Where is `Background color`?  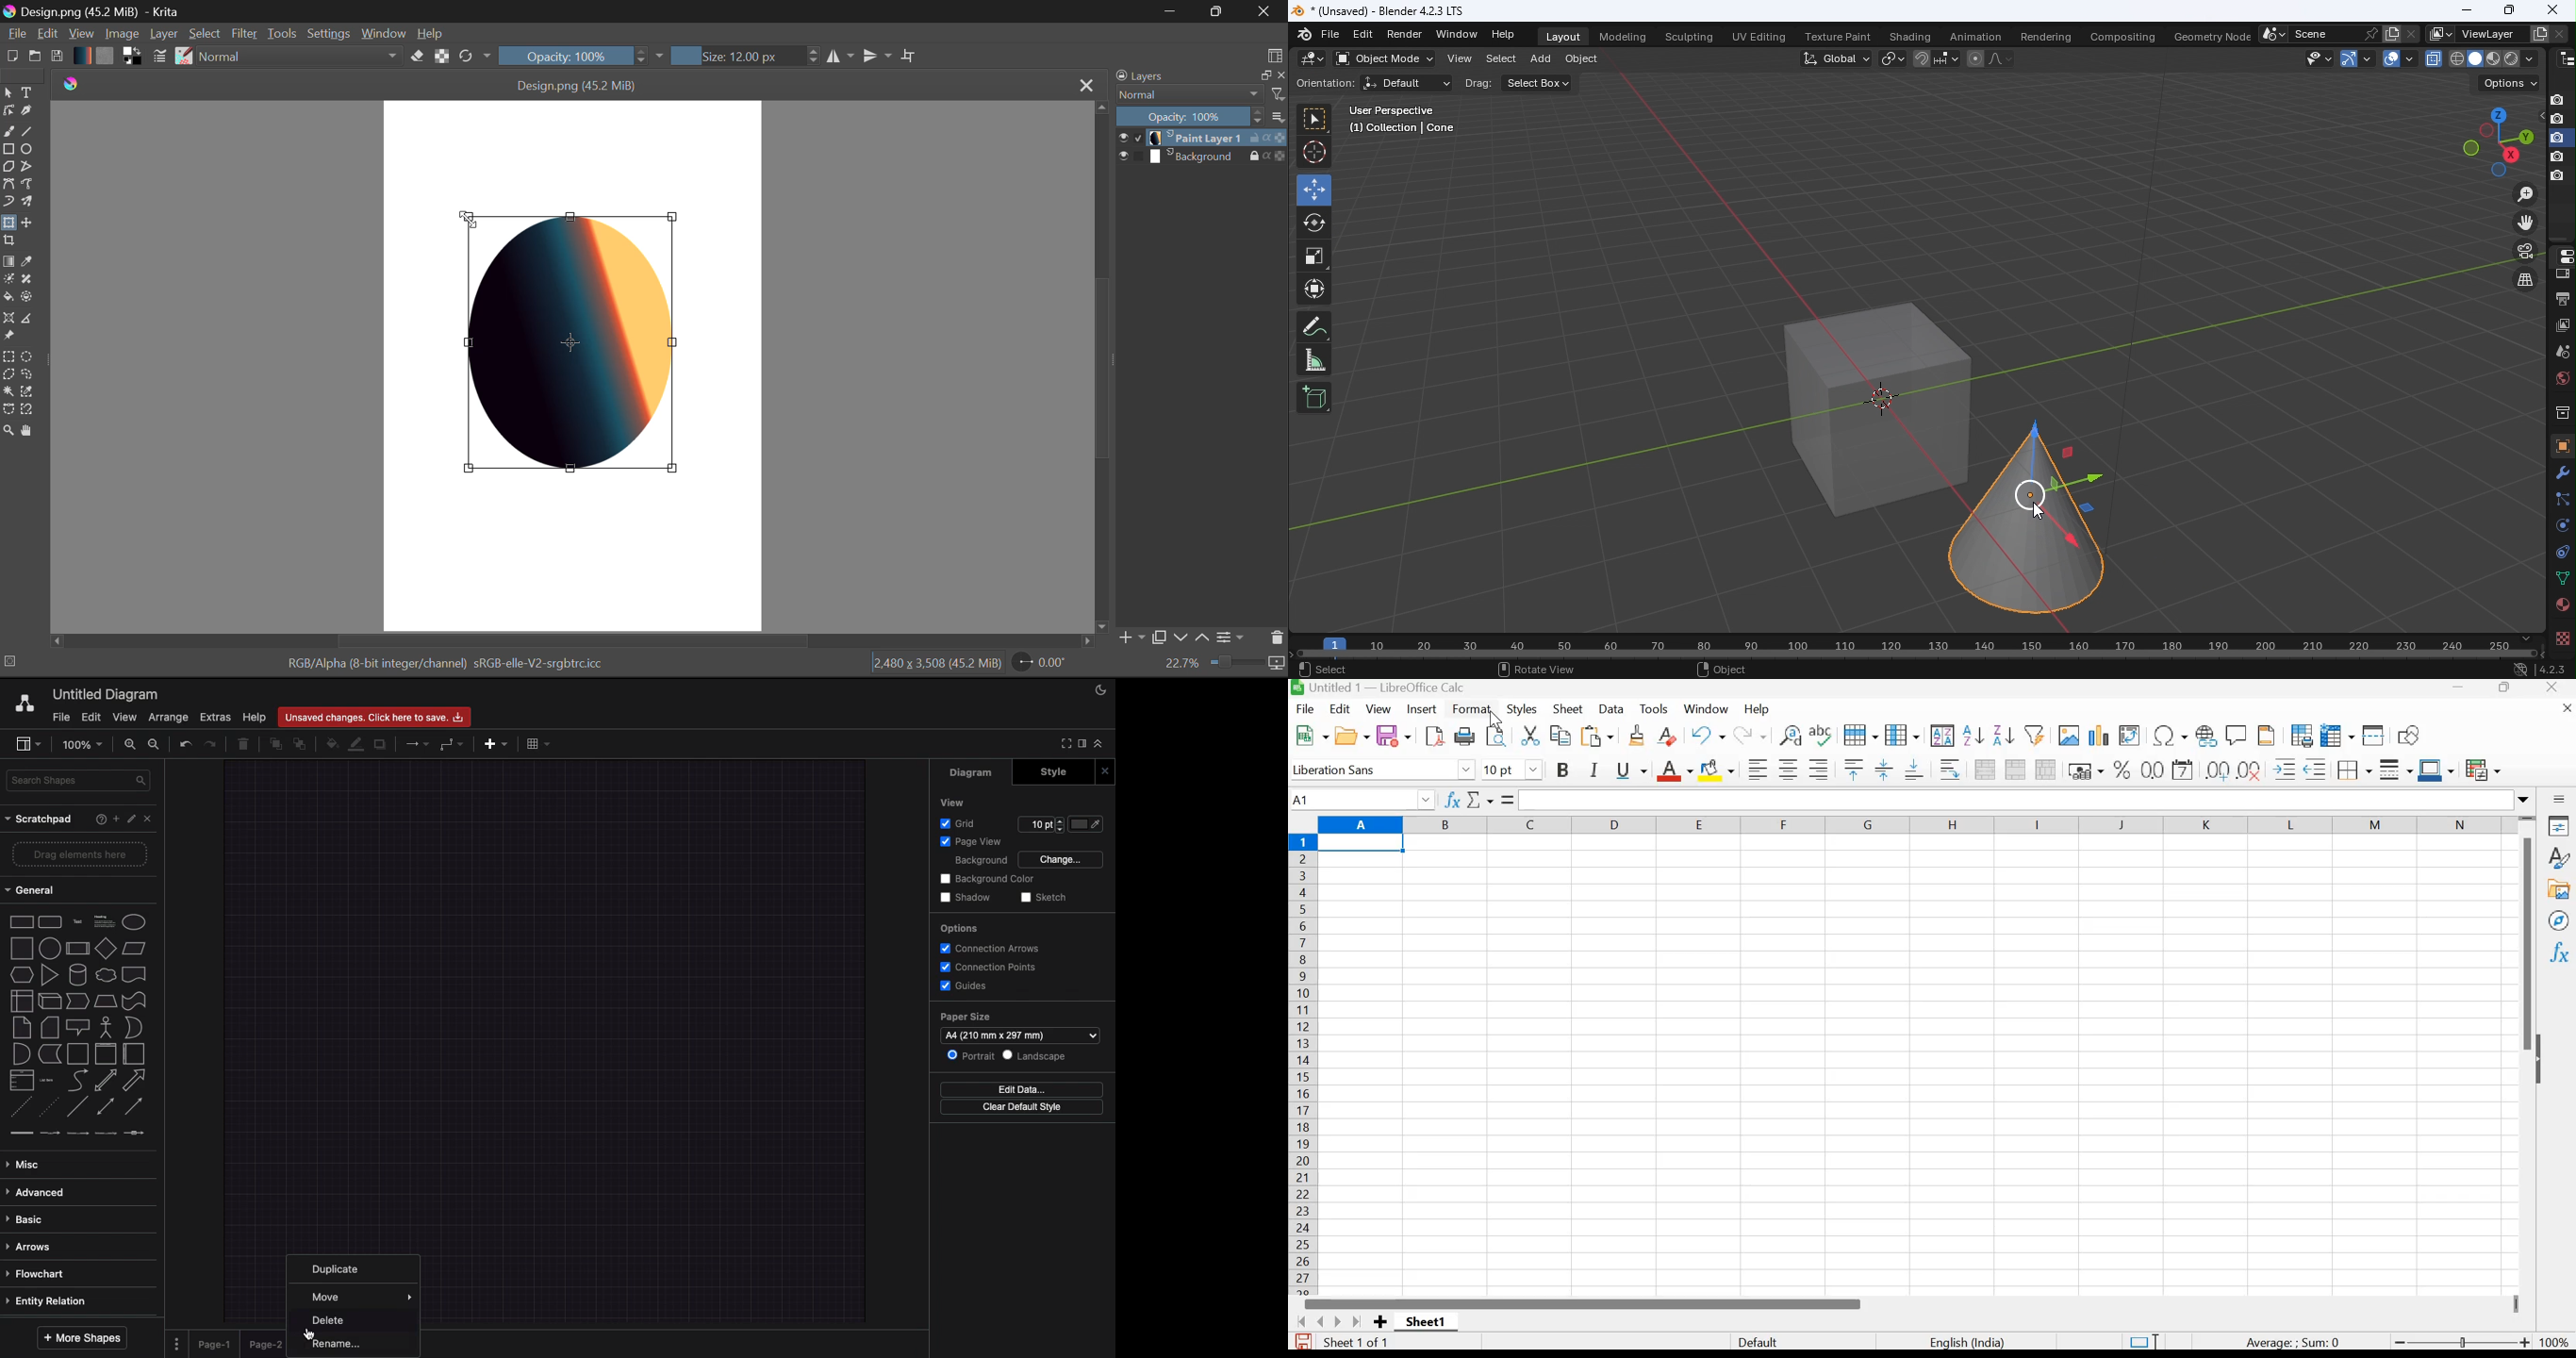
Background color is located at coordinates (1718, 768).